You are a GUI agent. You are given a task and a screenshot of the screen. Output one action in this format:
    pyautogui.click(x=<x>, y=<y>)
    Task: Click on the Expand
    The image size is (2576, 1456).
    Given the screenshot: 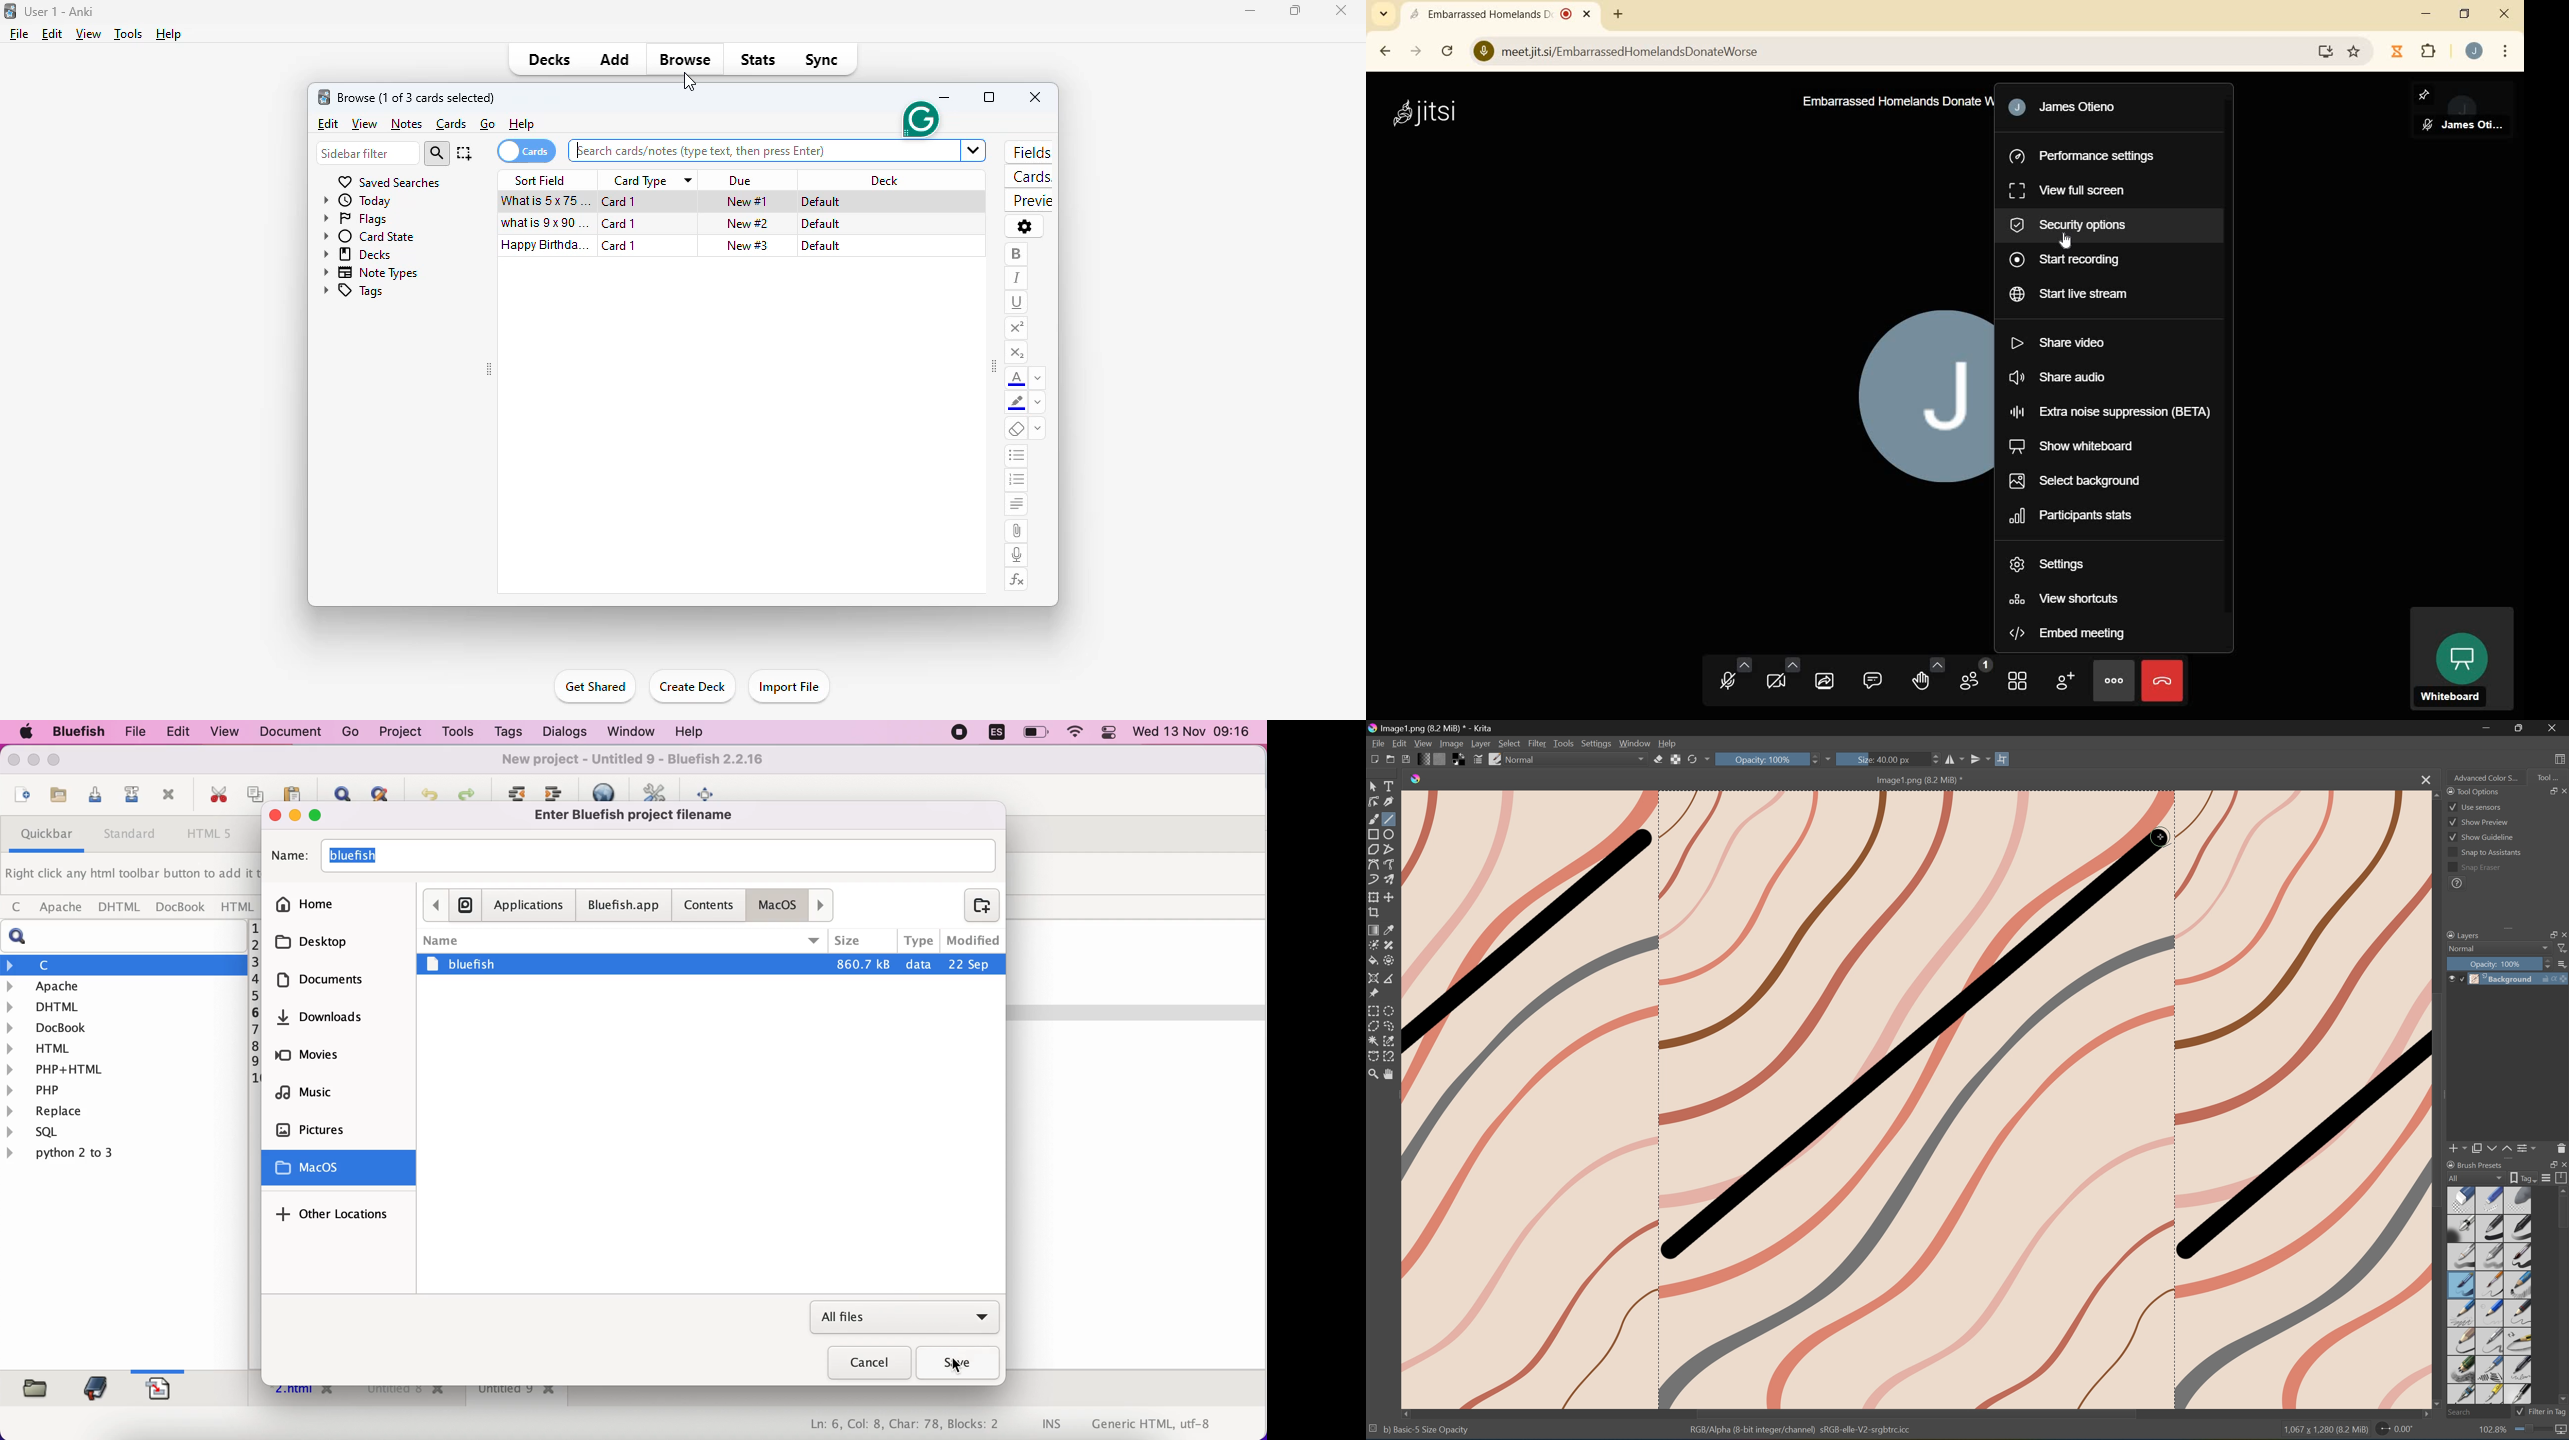 What is the action you would take?
    pyautogui.click(x=2511, y=931)
    